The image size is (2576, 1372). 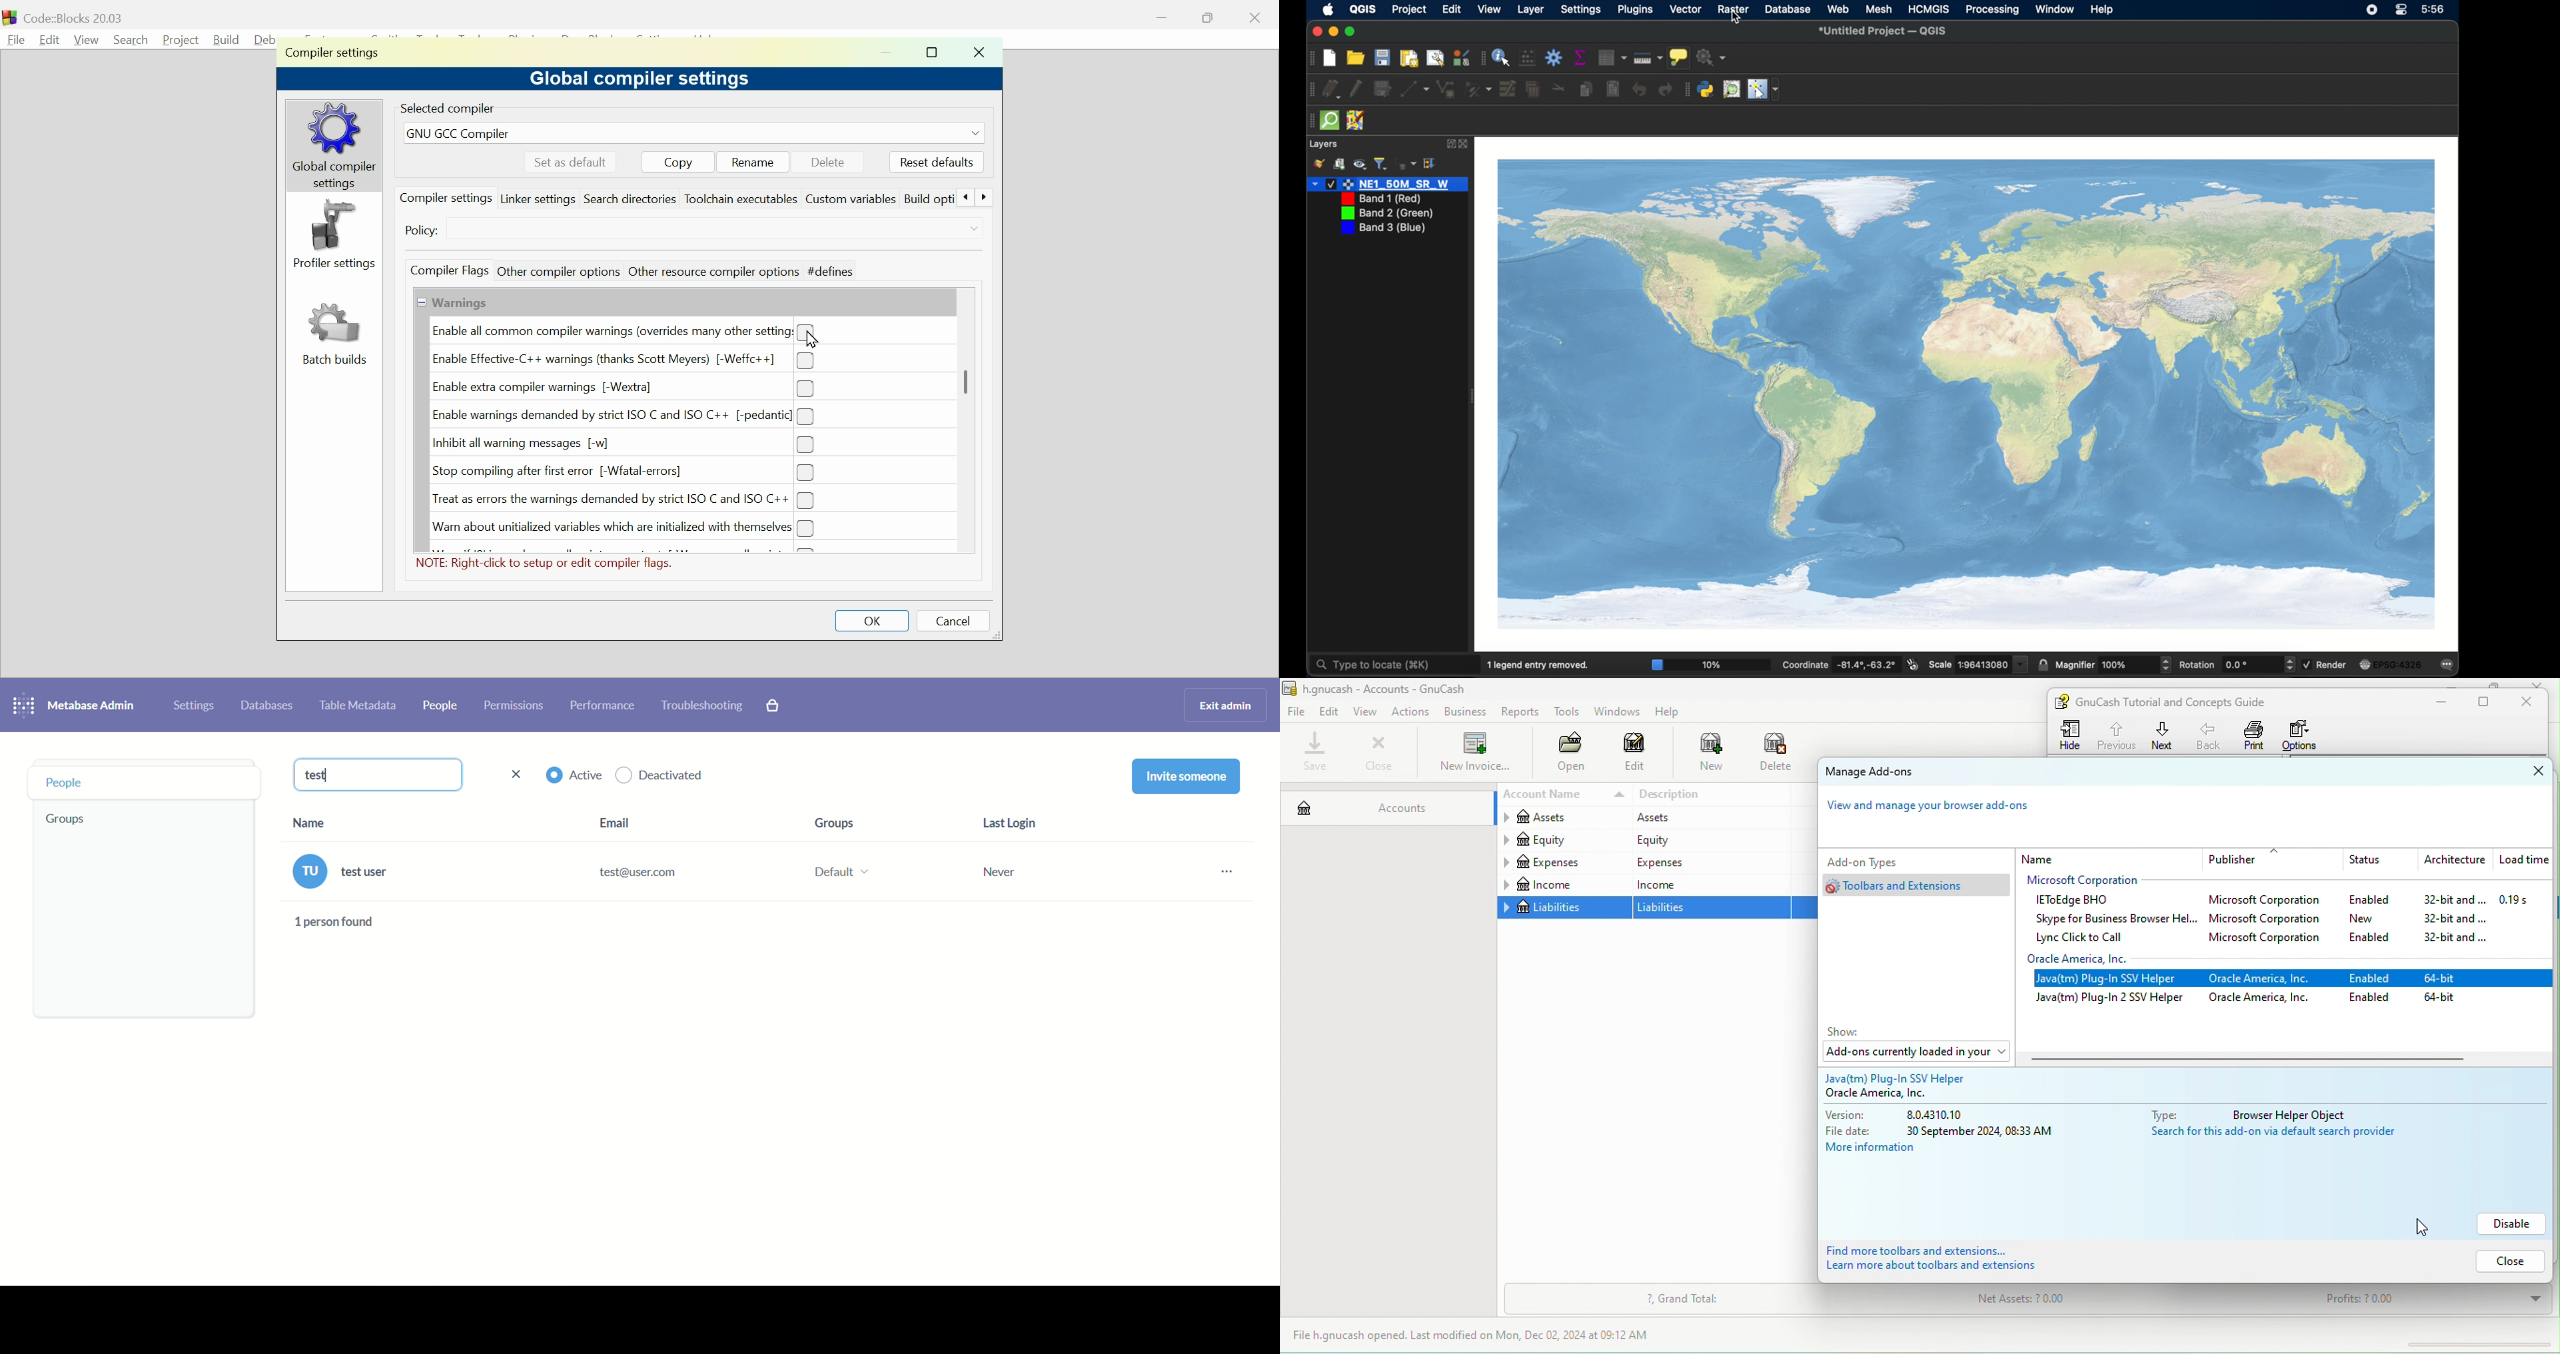 What do you see at coordinates (1360, 165) in the screenshot?
I see `manage map theme` at bounding box center [1360, 165].